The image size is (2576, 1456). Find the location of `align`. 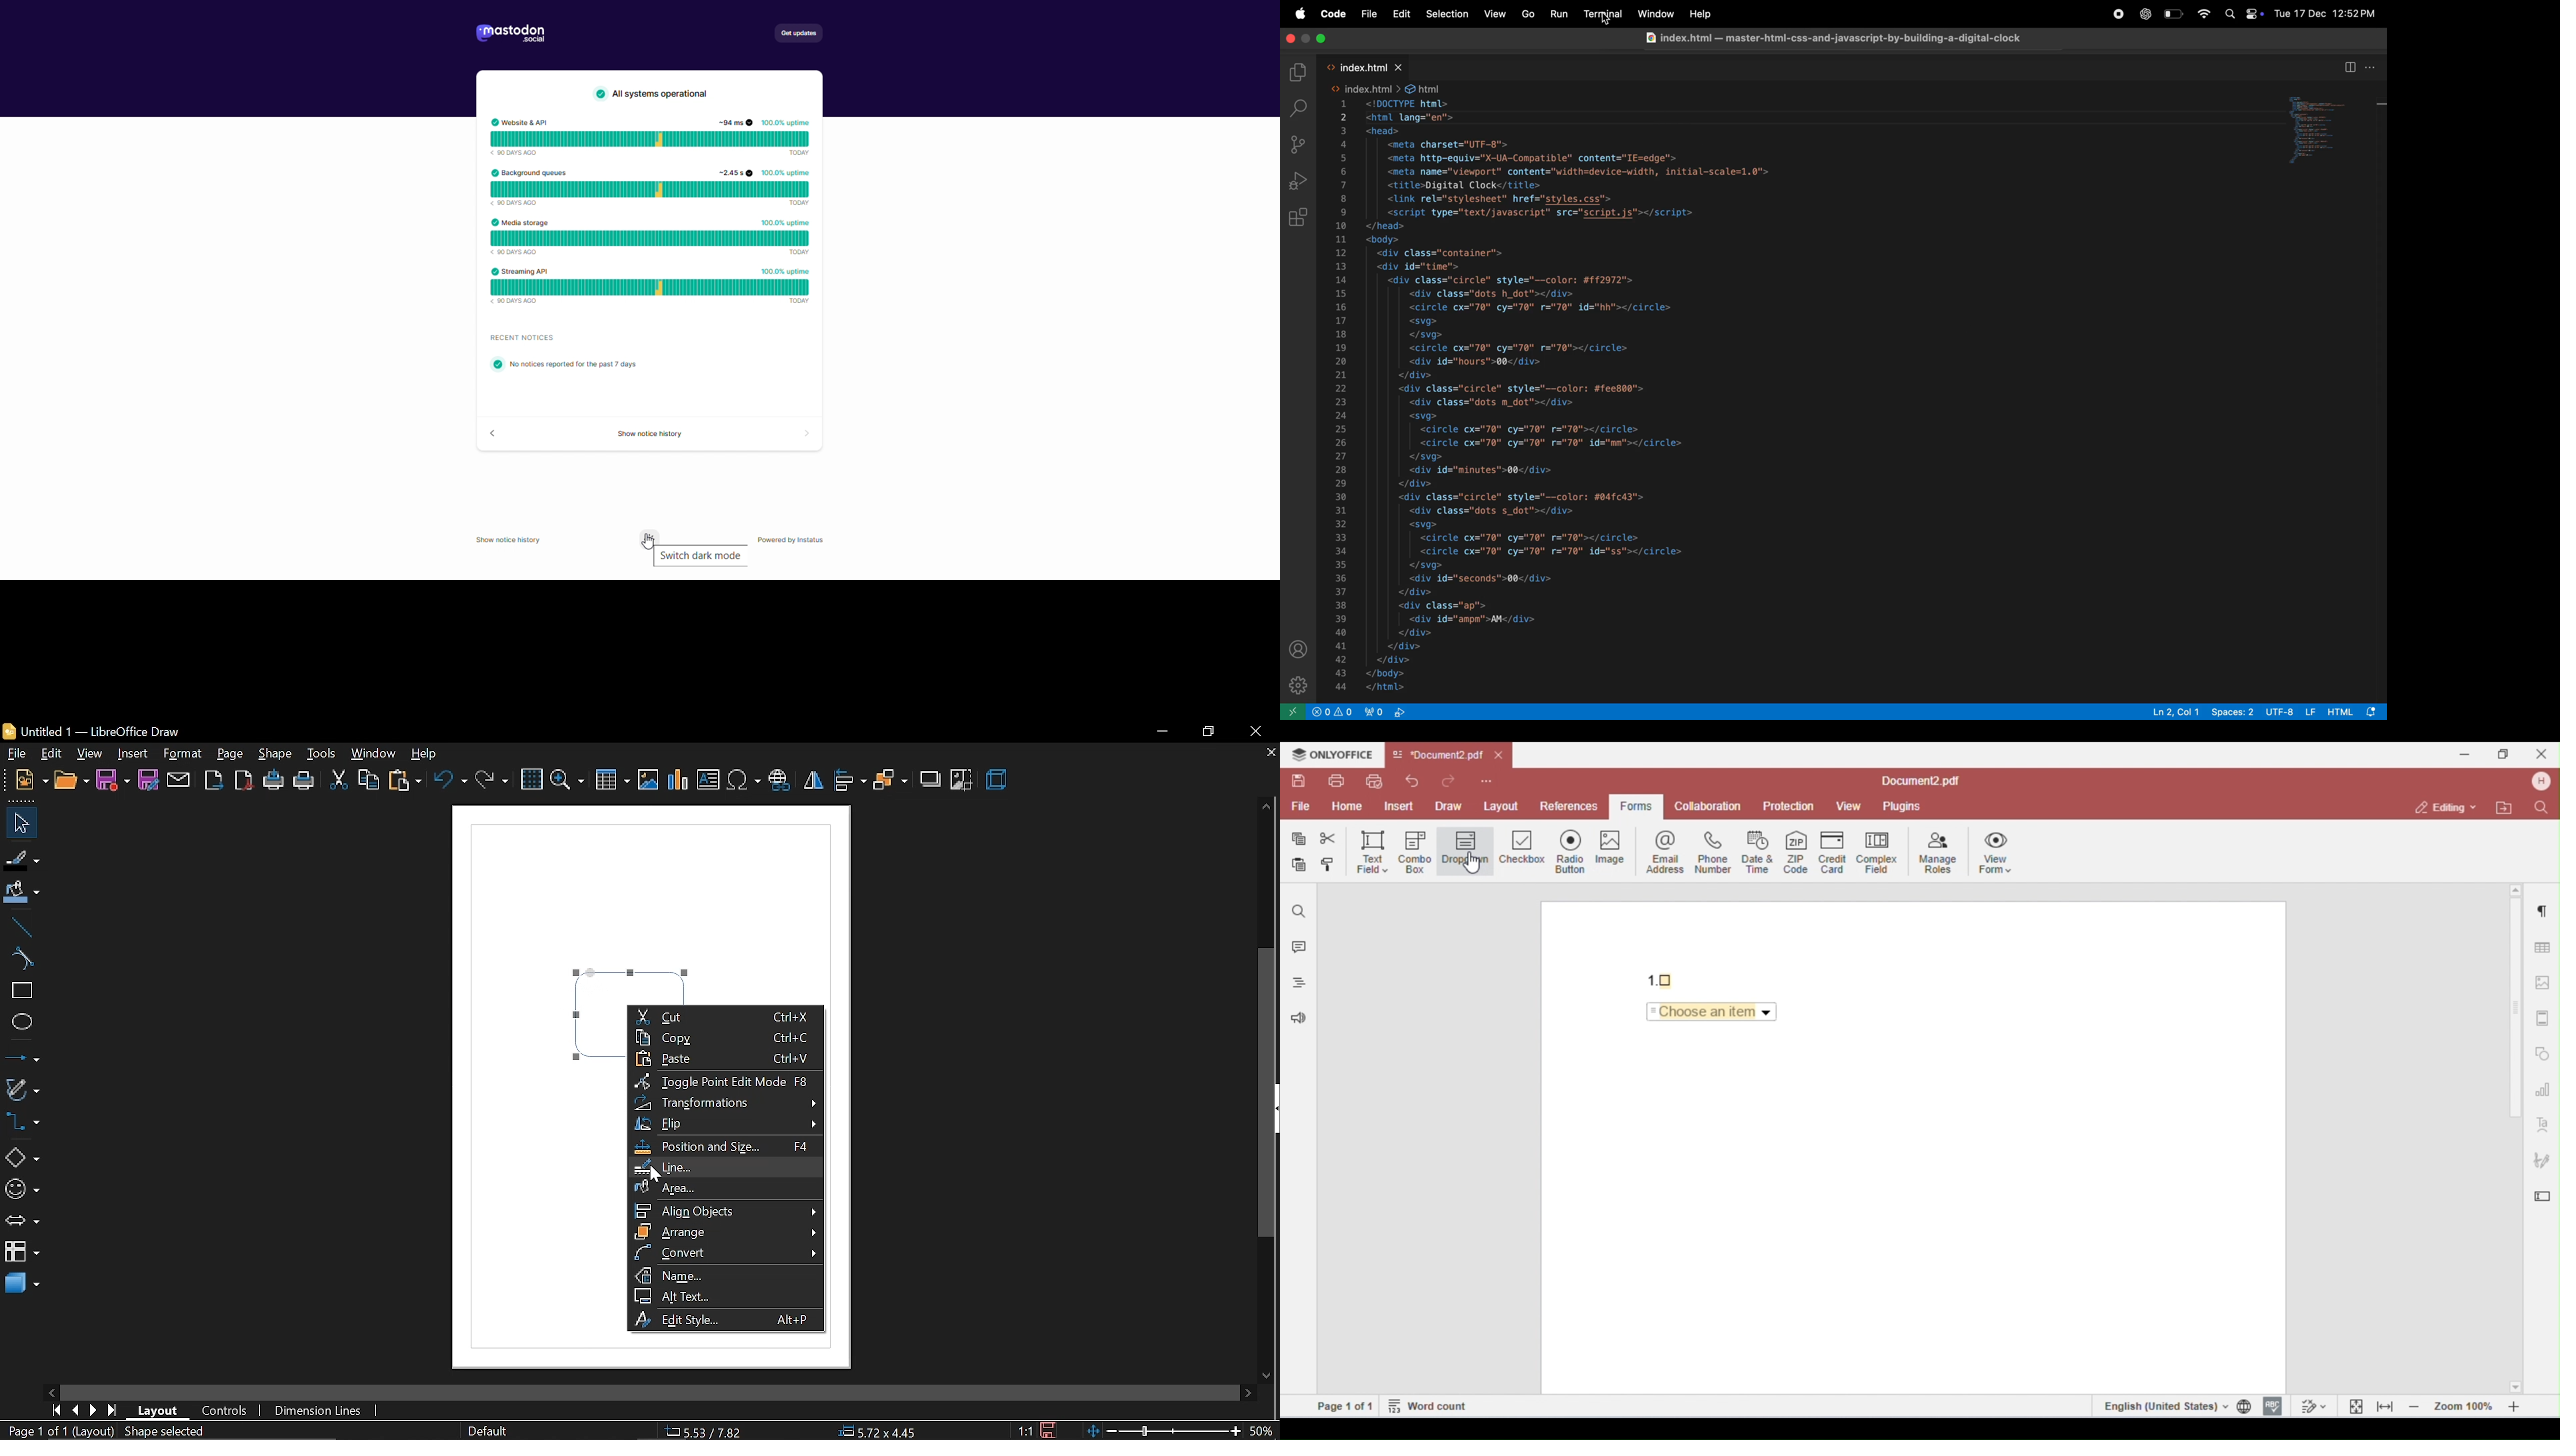

align is located at coordinates (849, 781).